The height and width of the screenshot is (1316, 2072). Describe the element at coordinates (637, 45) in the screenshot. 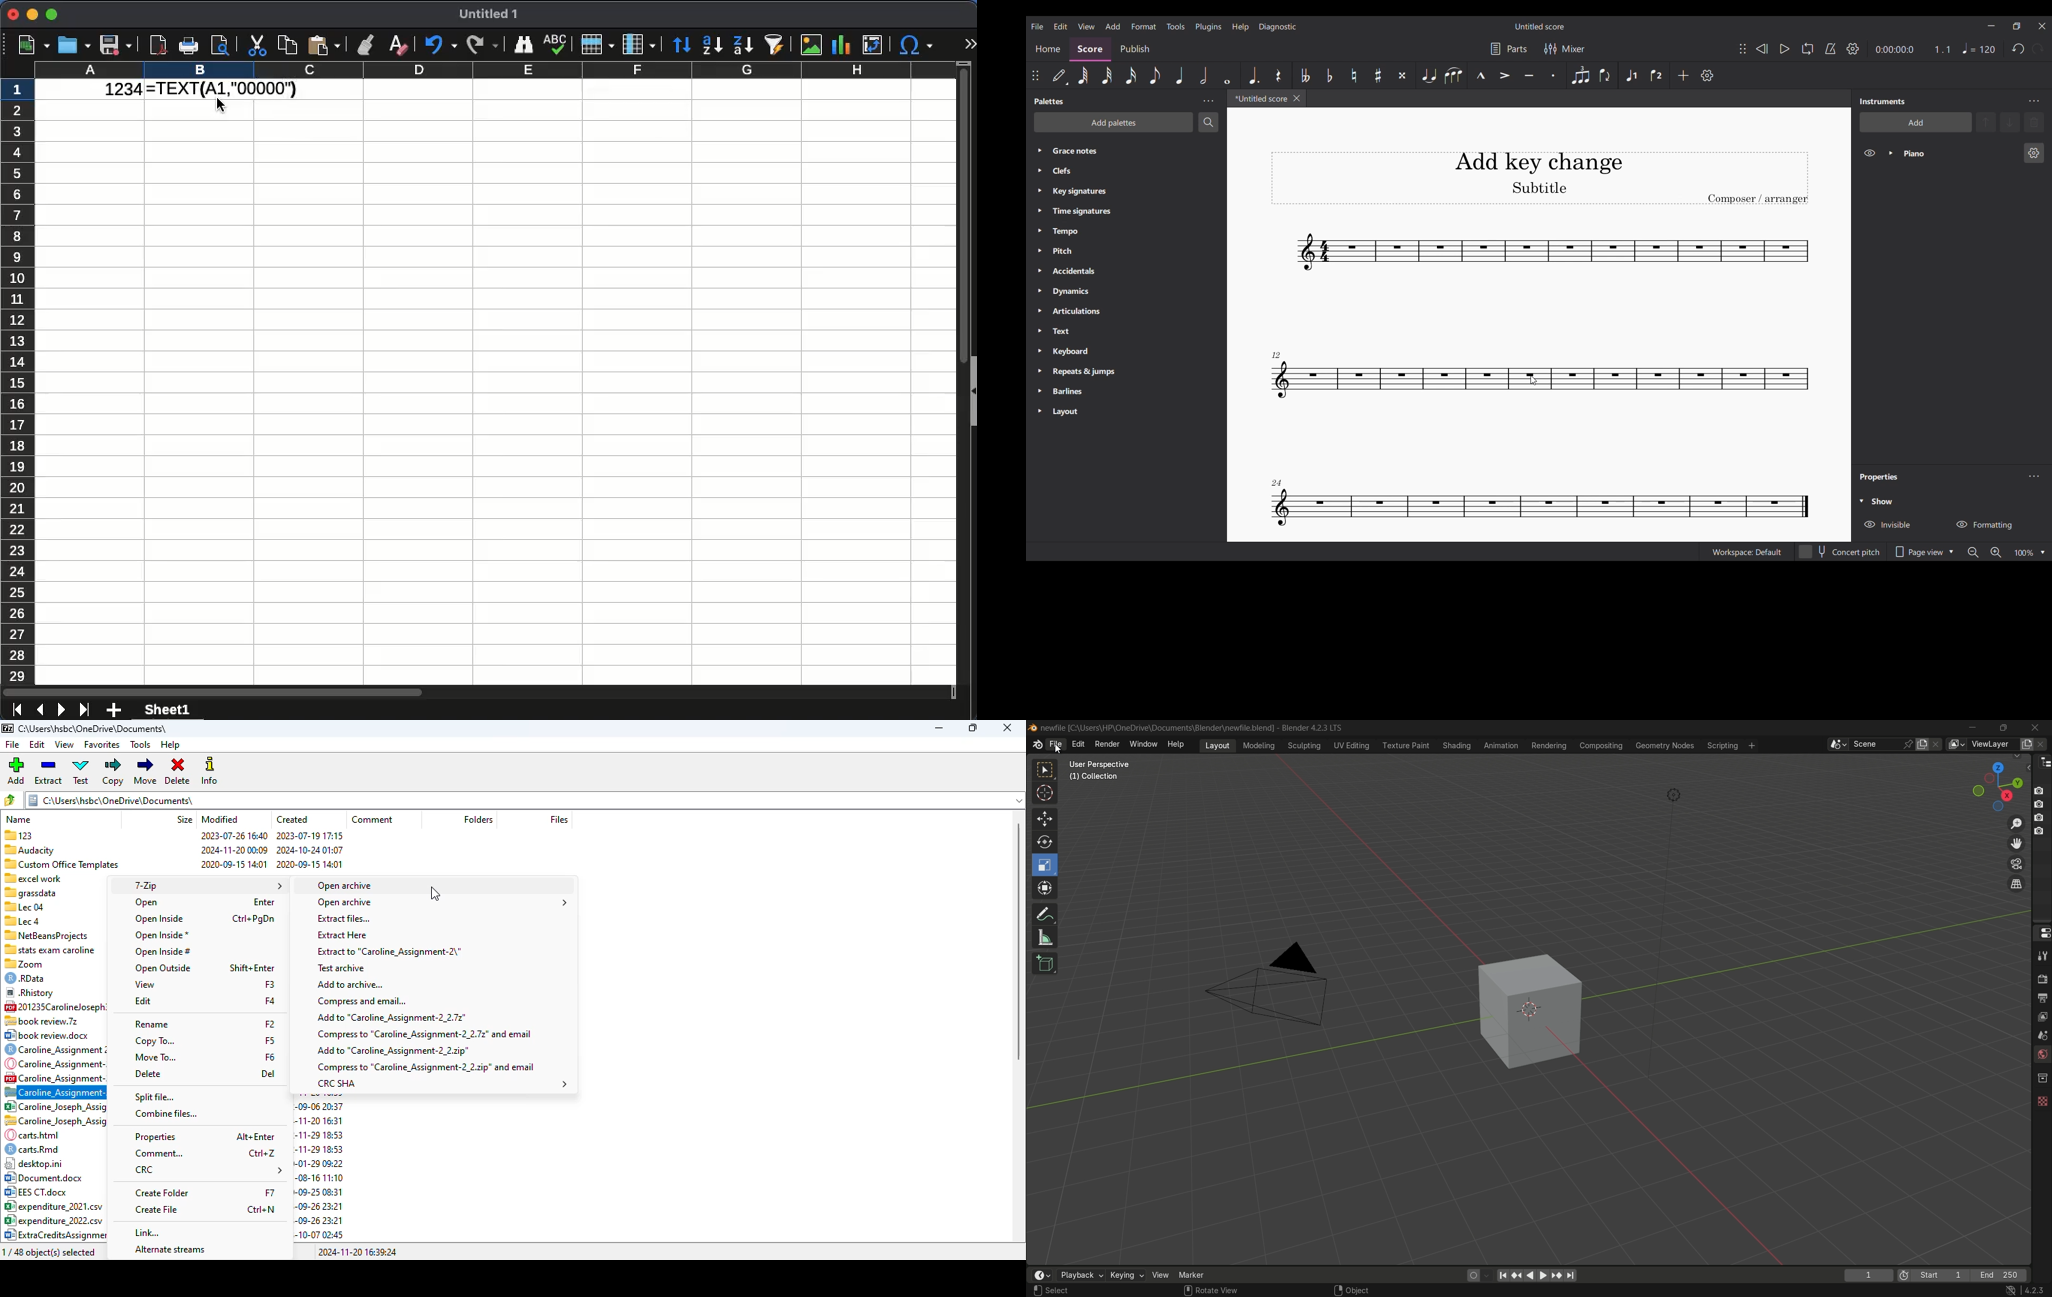

I see `column` at that location.